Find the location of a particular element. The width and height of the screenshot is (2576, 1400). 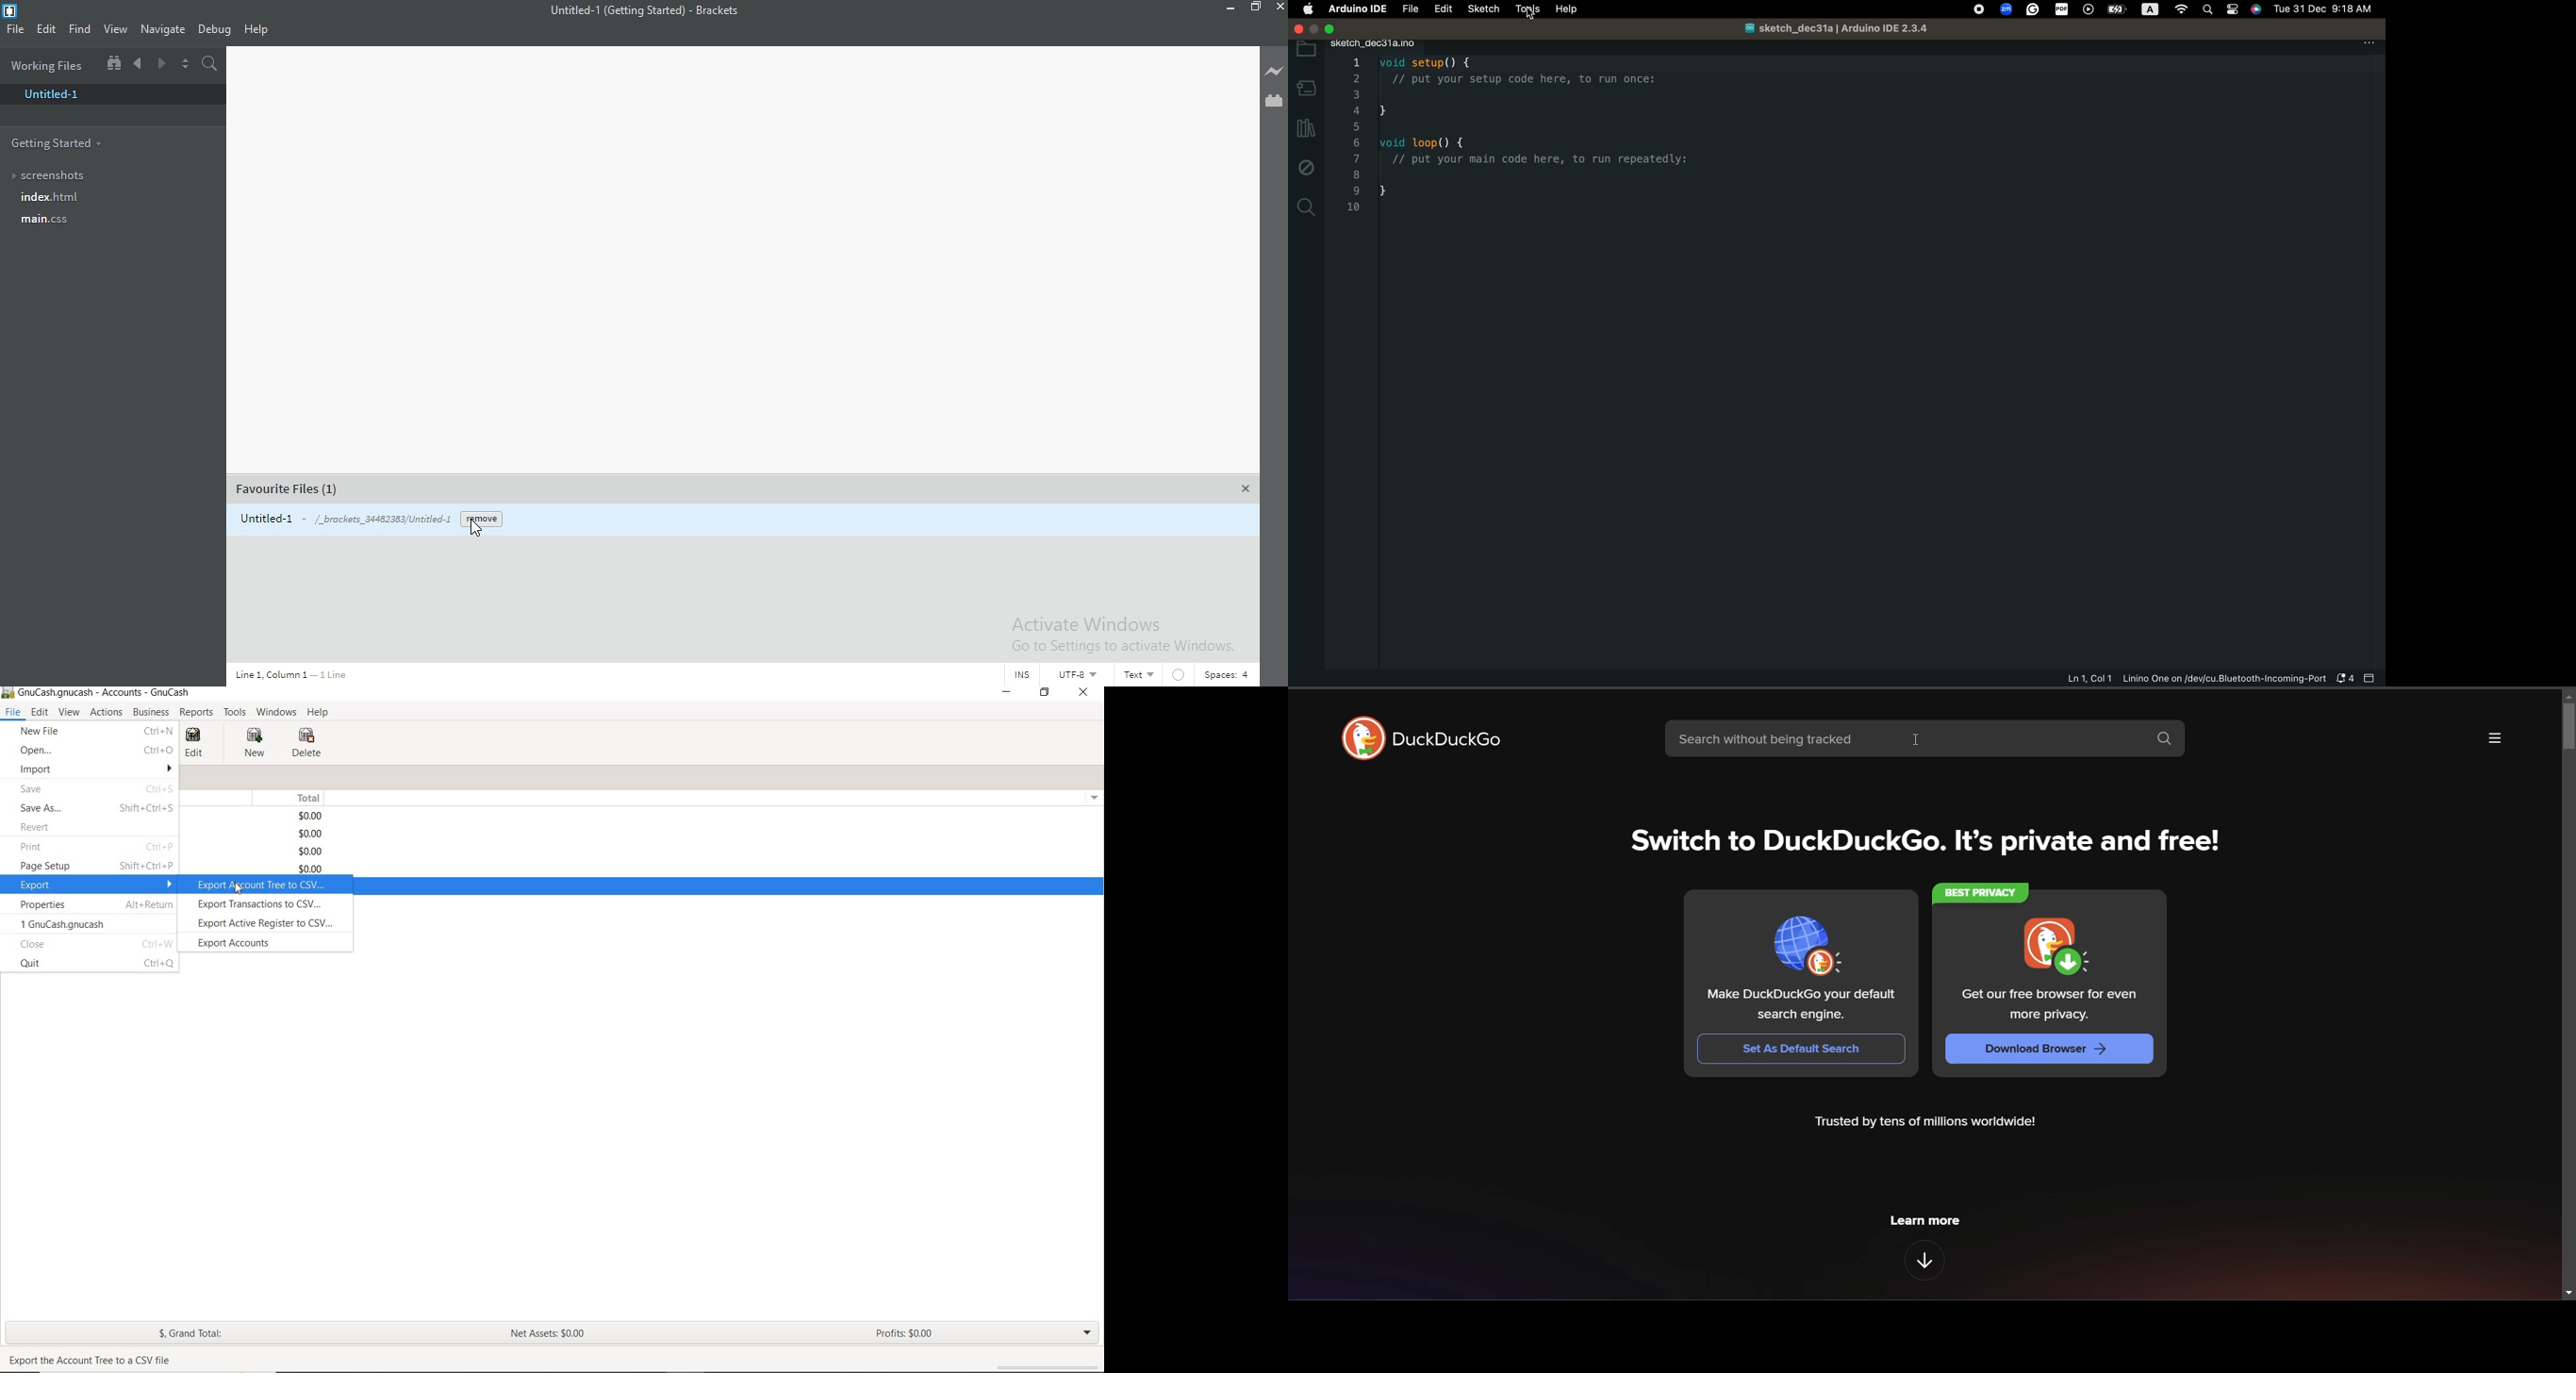

$0.00 is located at coordinates (310, 869).